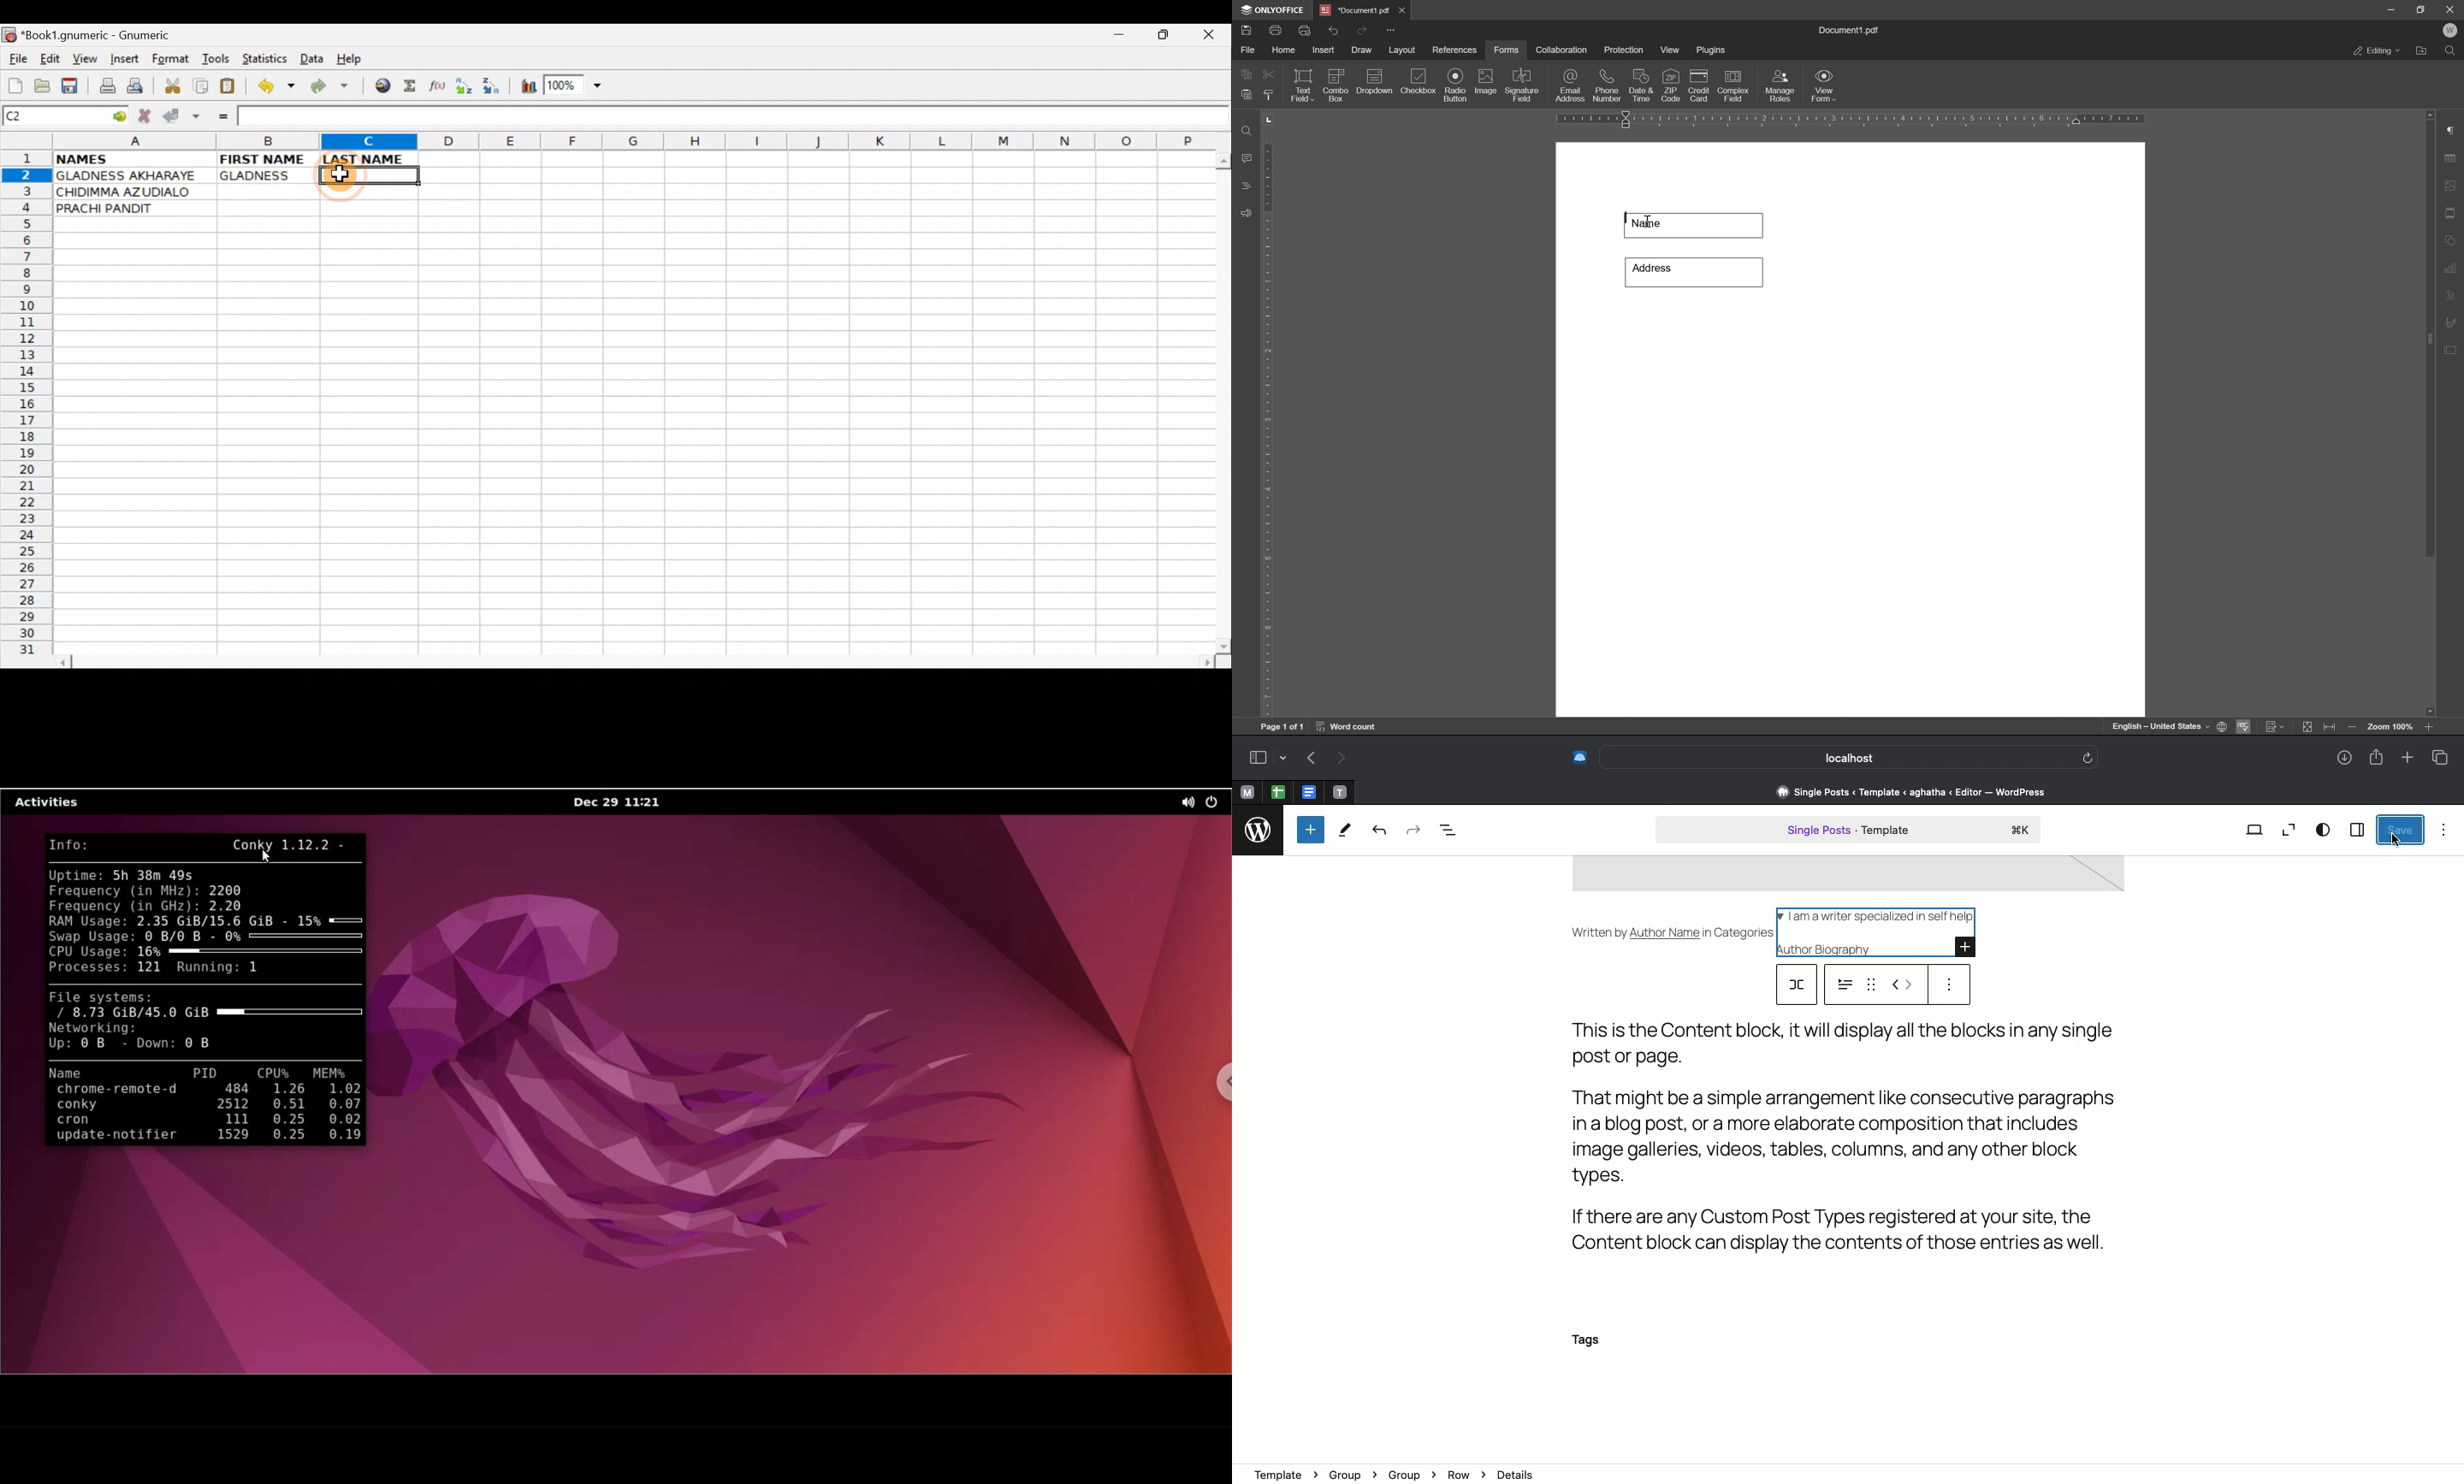 Image resolution: width=2464 pixels, height=1484 pixels. Describe the element at coordinates (2255, 829) in the screenshot. I see `View` at that location.